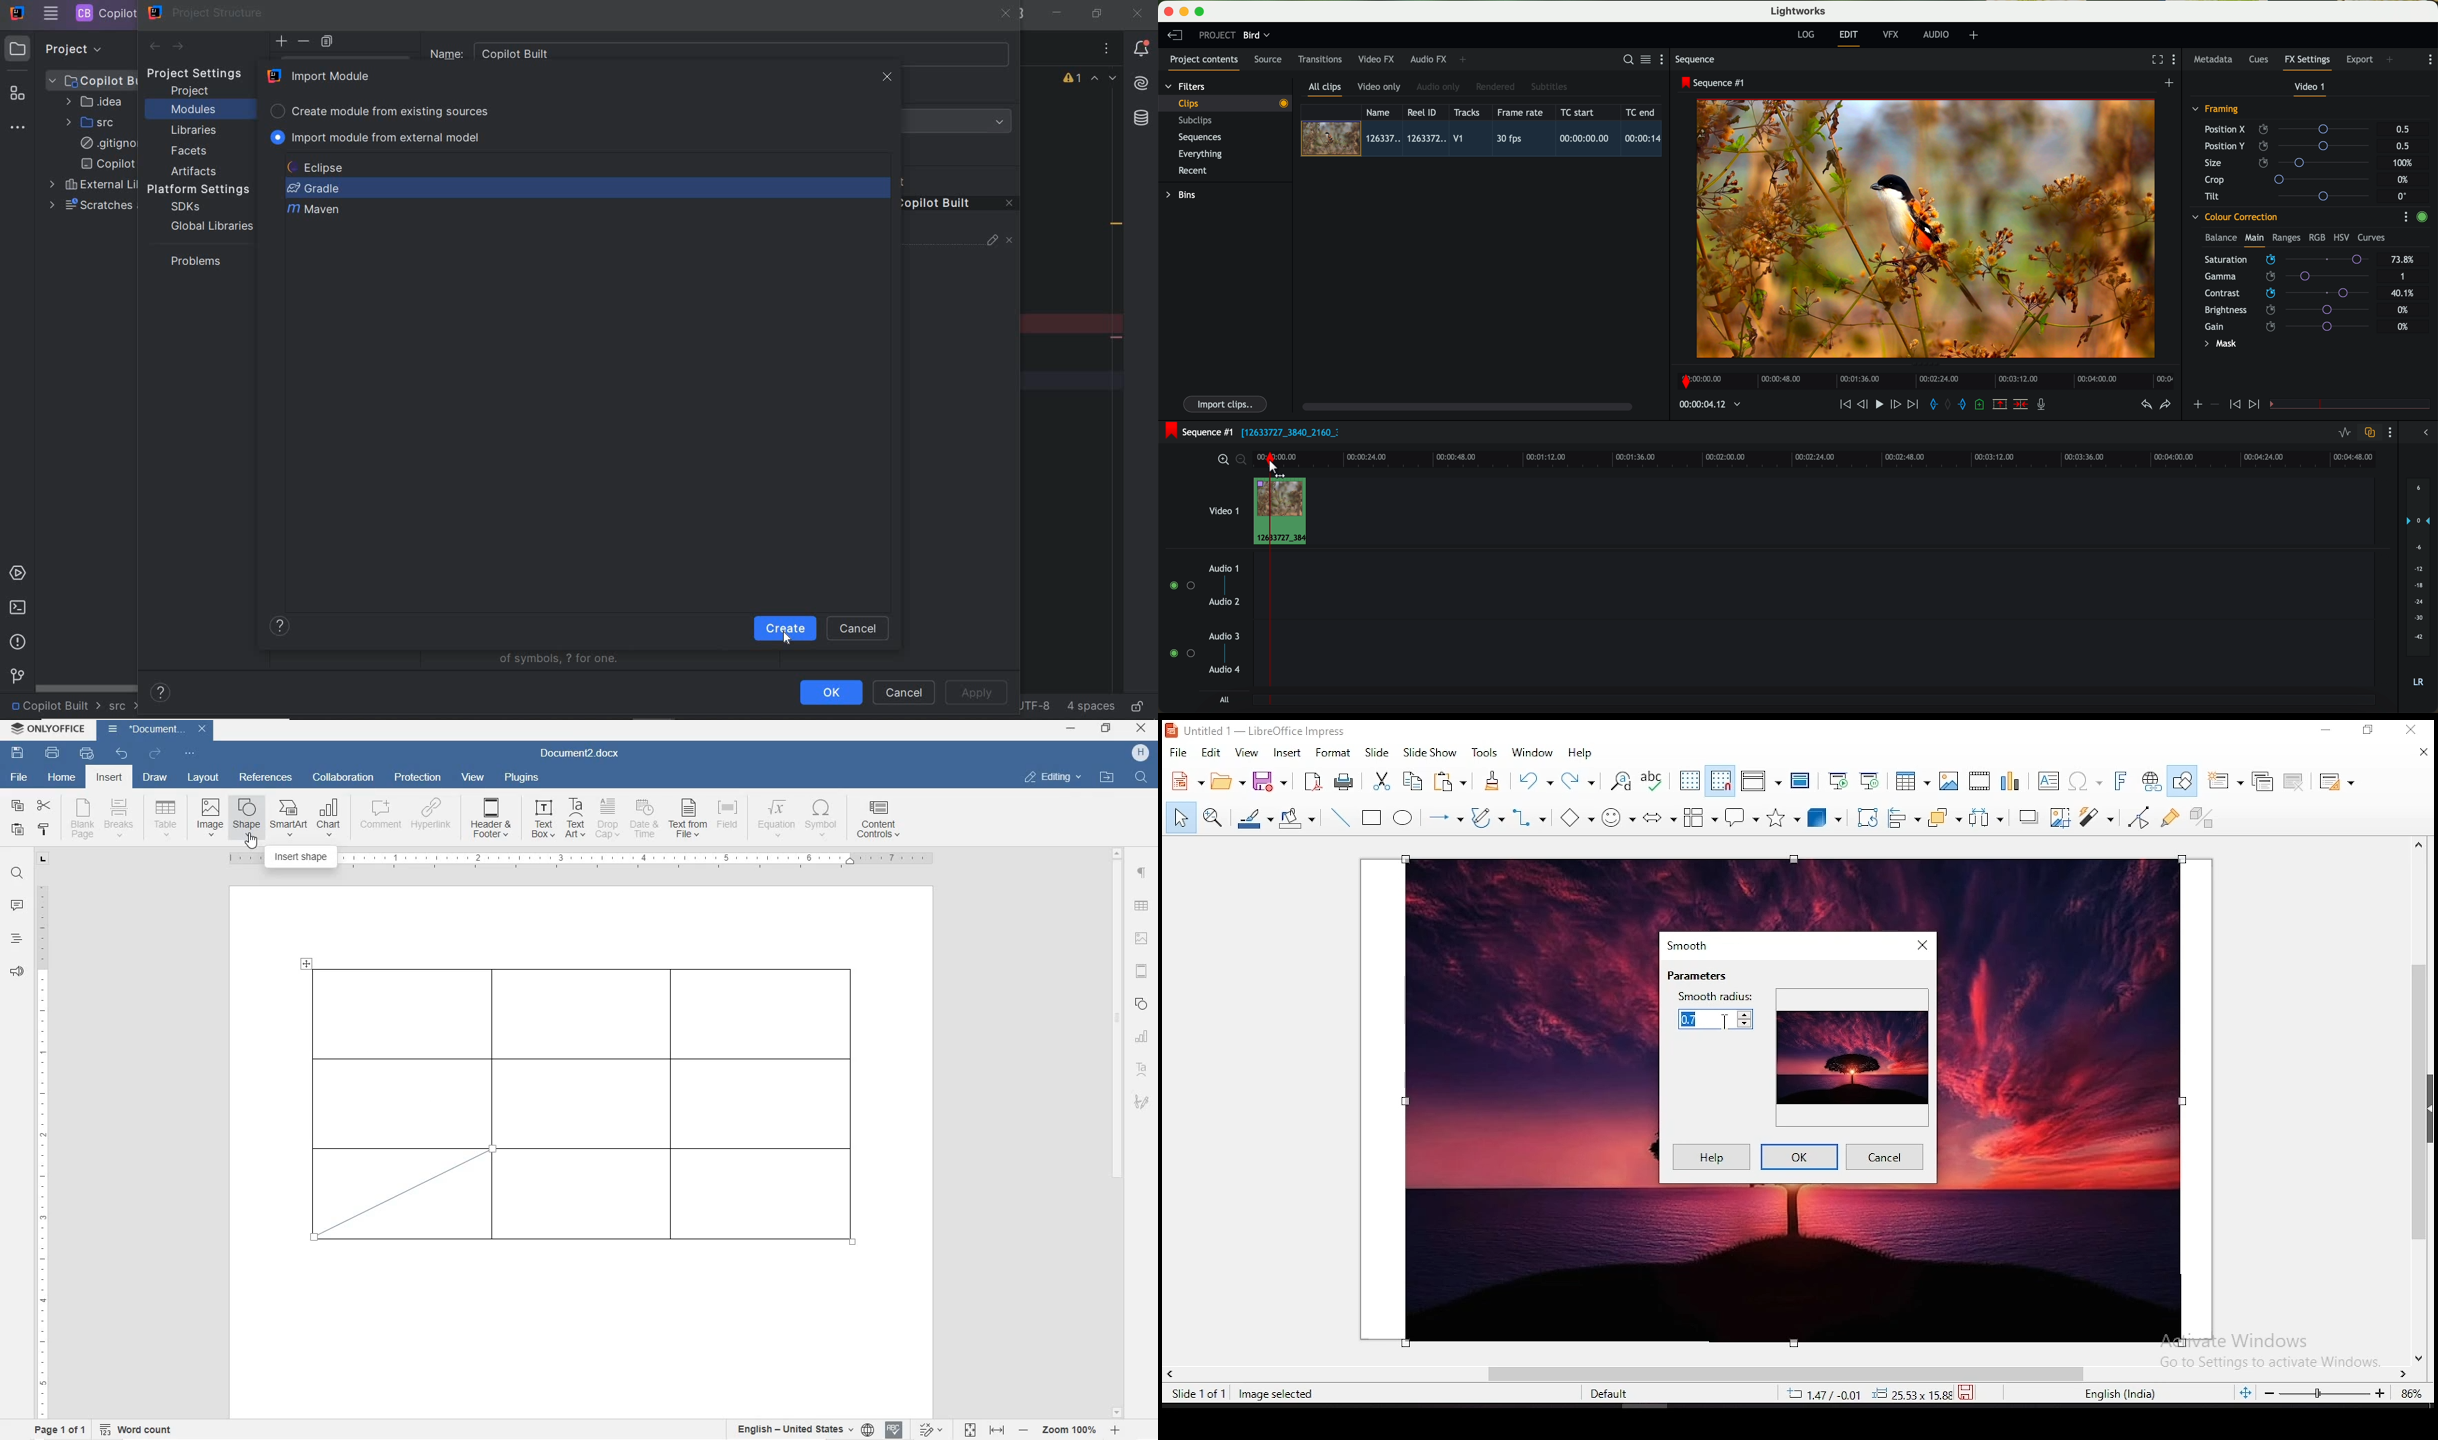  What do you see at coordinates (492, 819) in the screenshot?
I see `HEADER & OOTER` at bounding box center [492, 819].